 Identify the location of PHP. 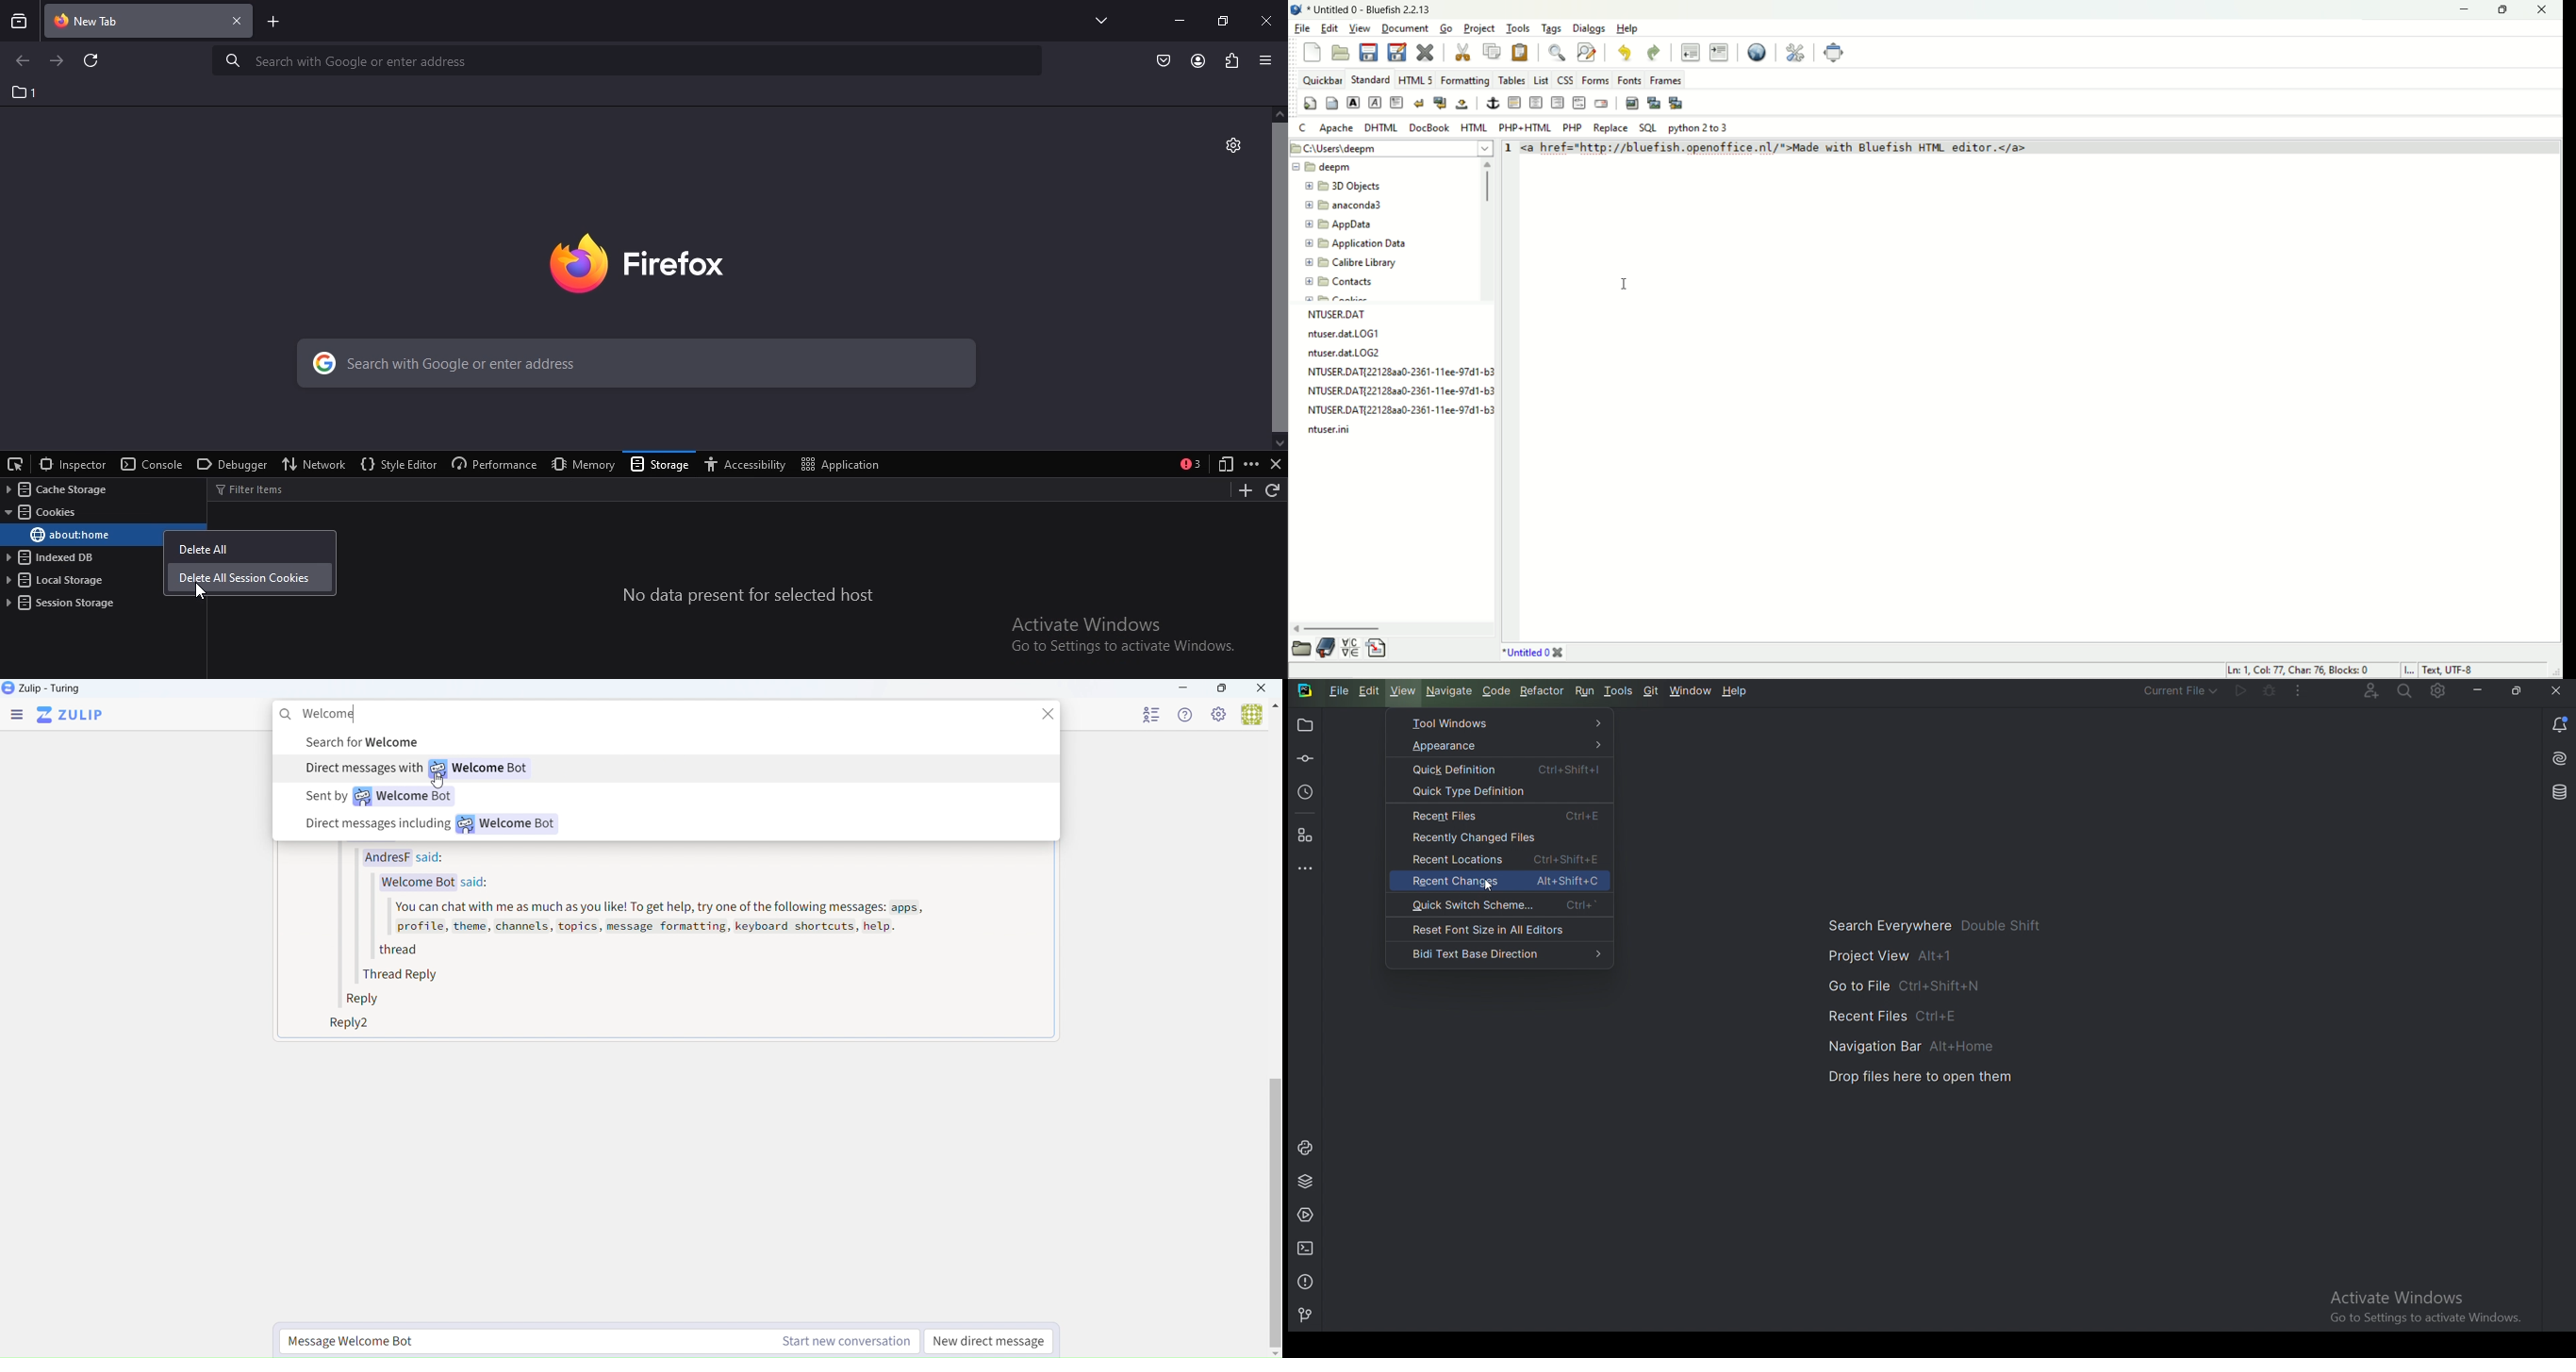
(1574, 128).